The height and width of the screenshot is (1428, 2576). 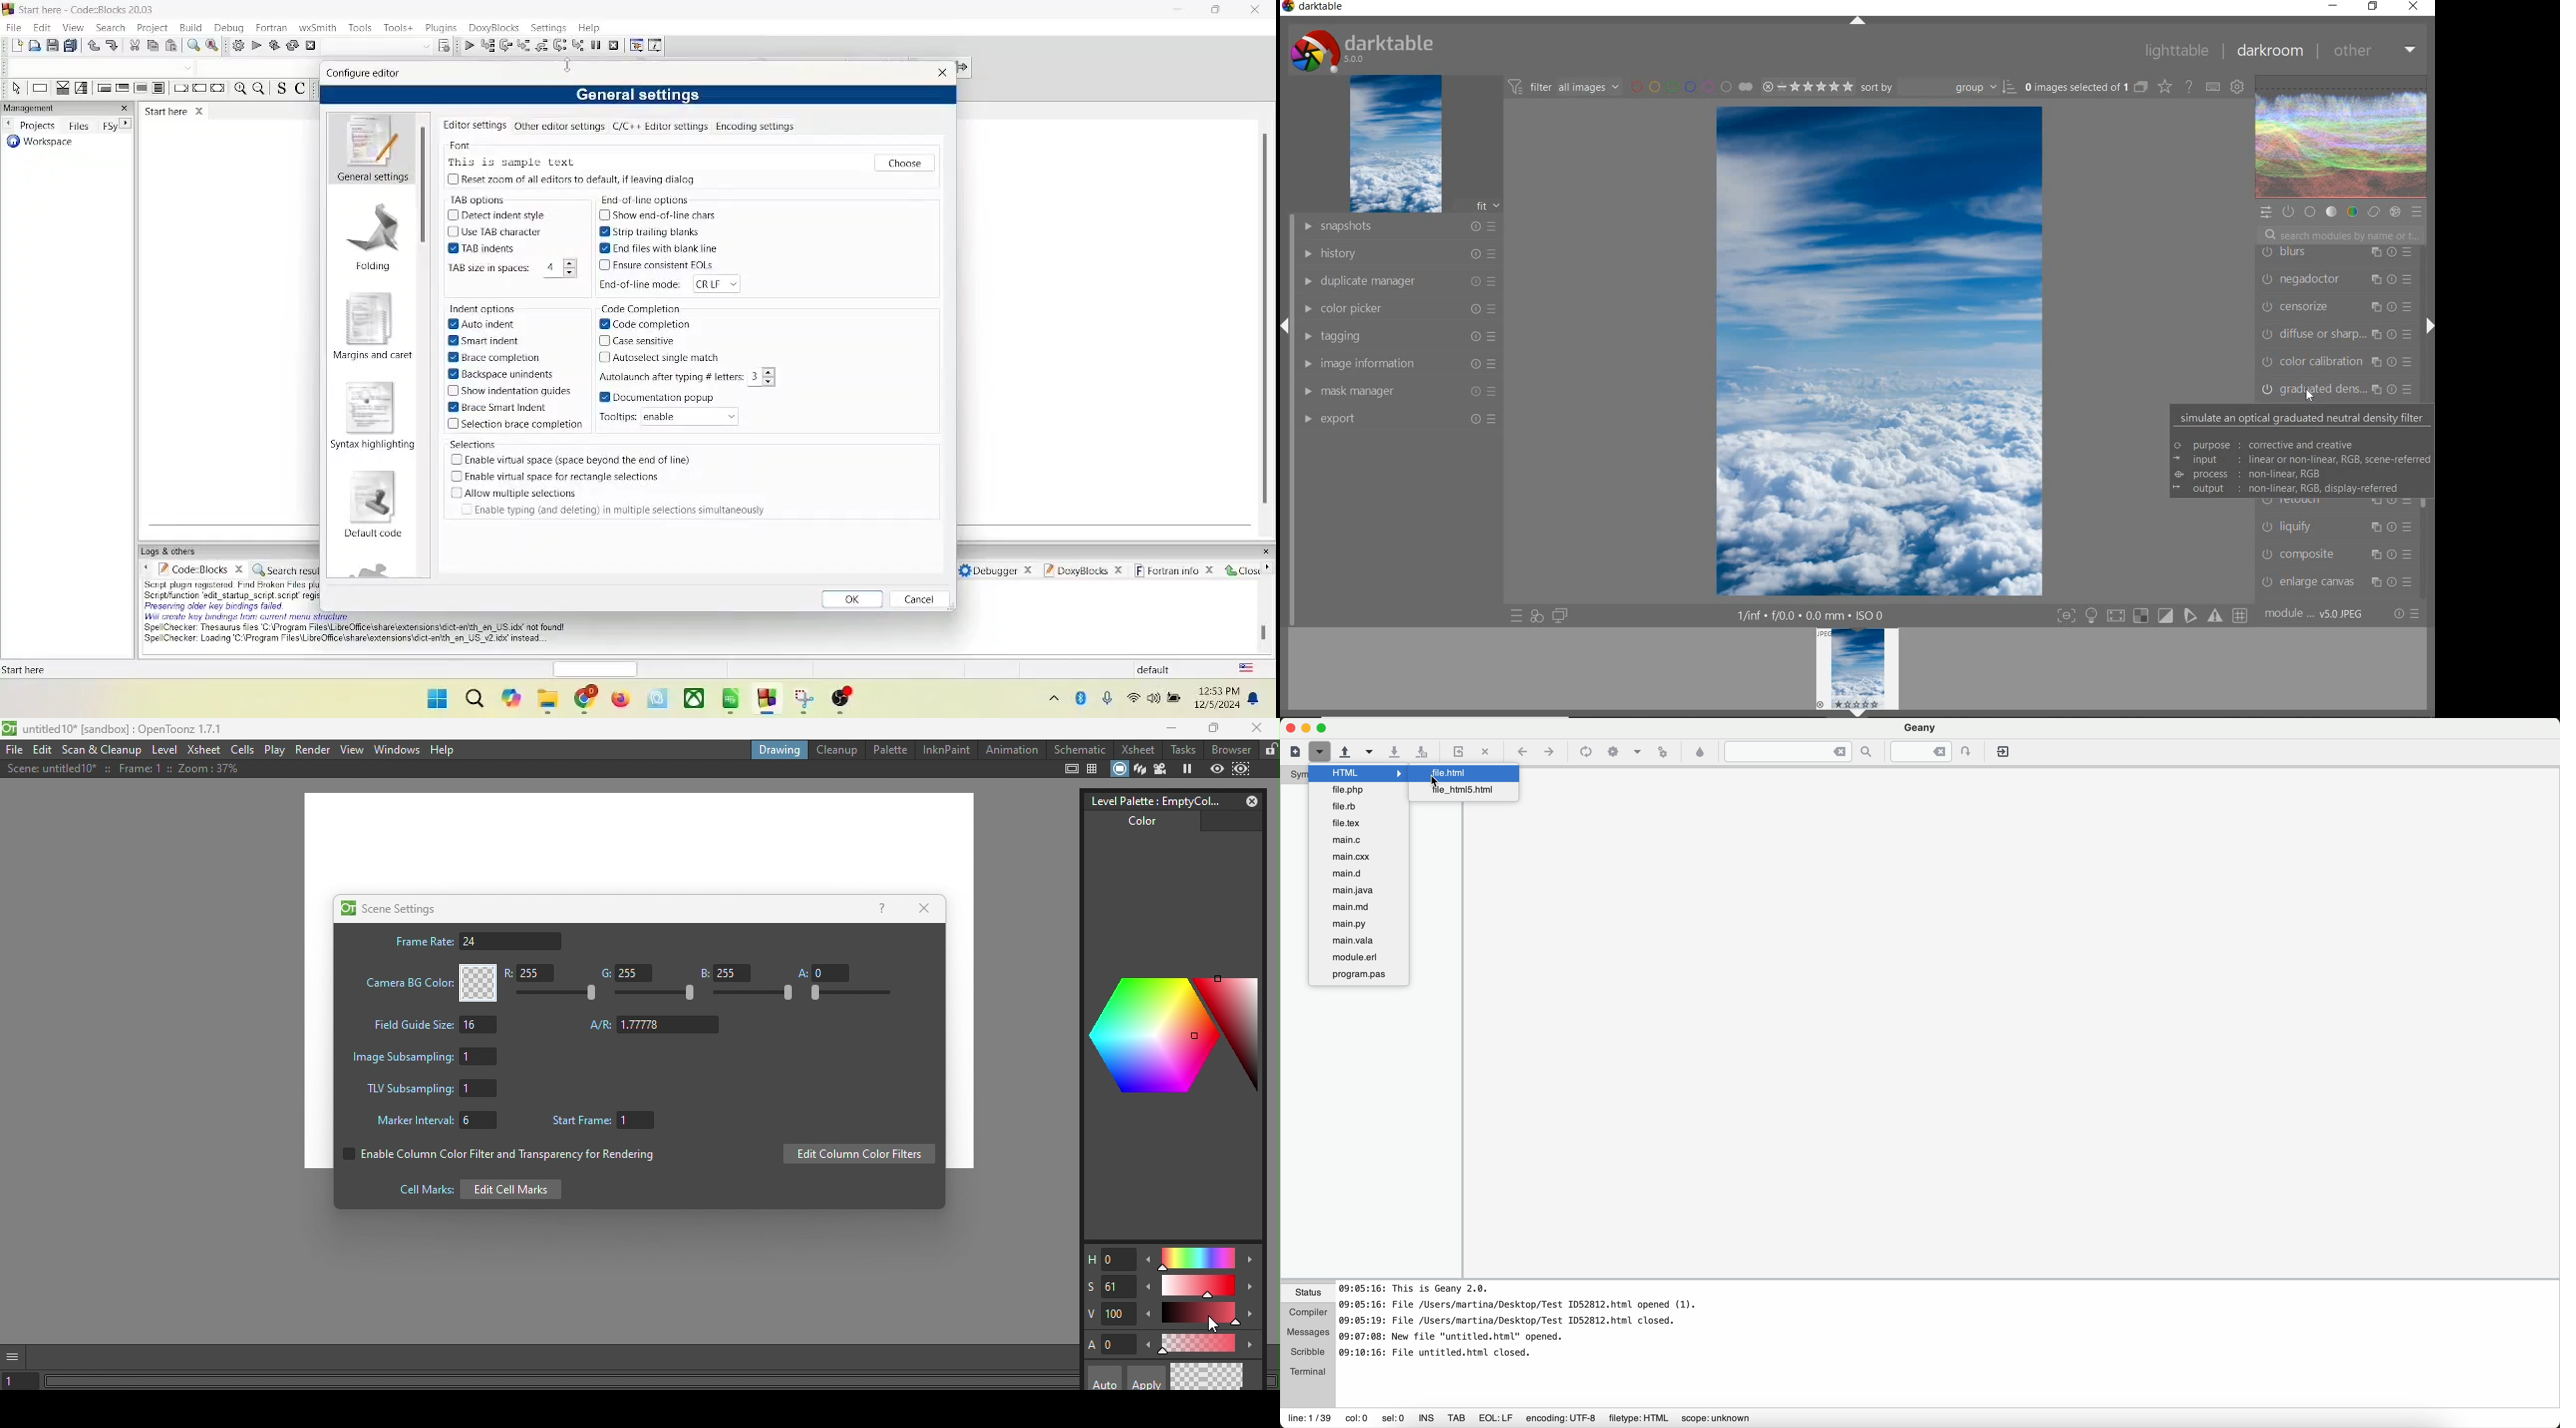 What do you see at coordinates (567, 180) in the screenshot?
I see `reset zoom` at bounding box center [567, 180].